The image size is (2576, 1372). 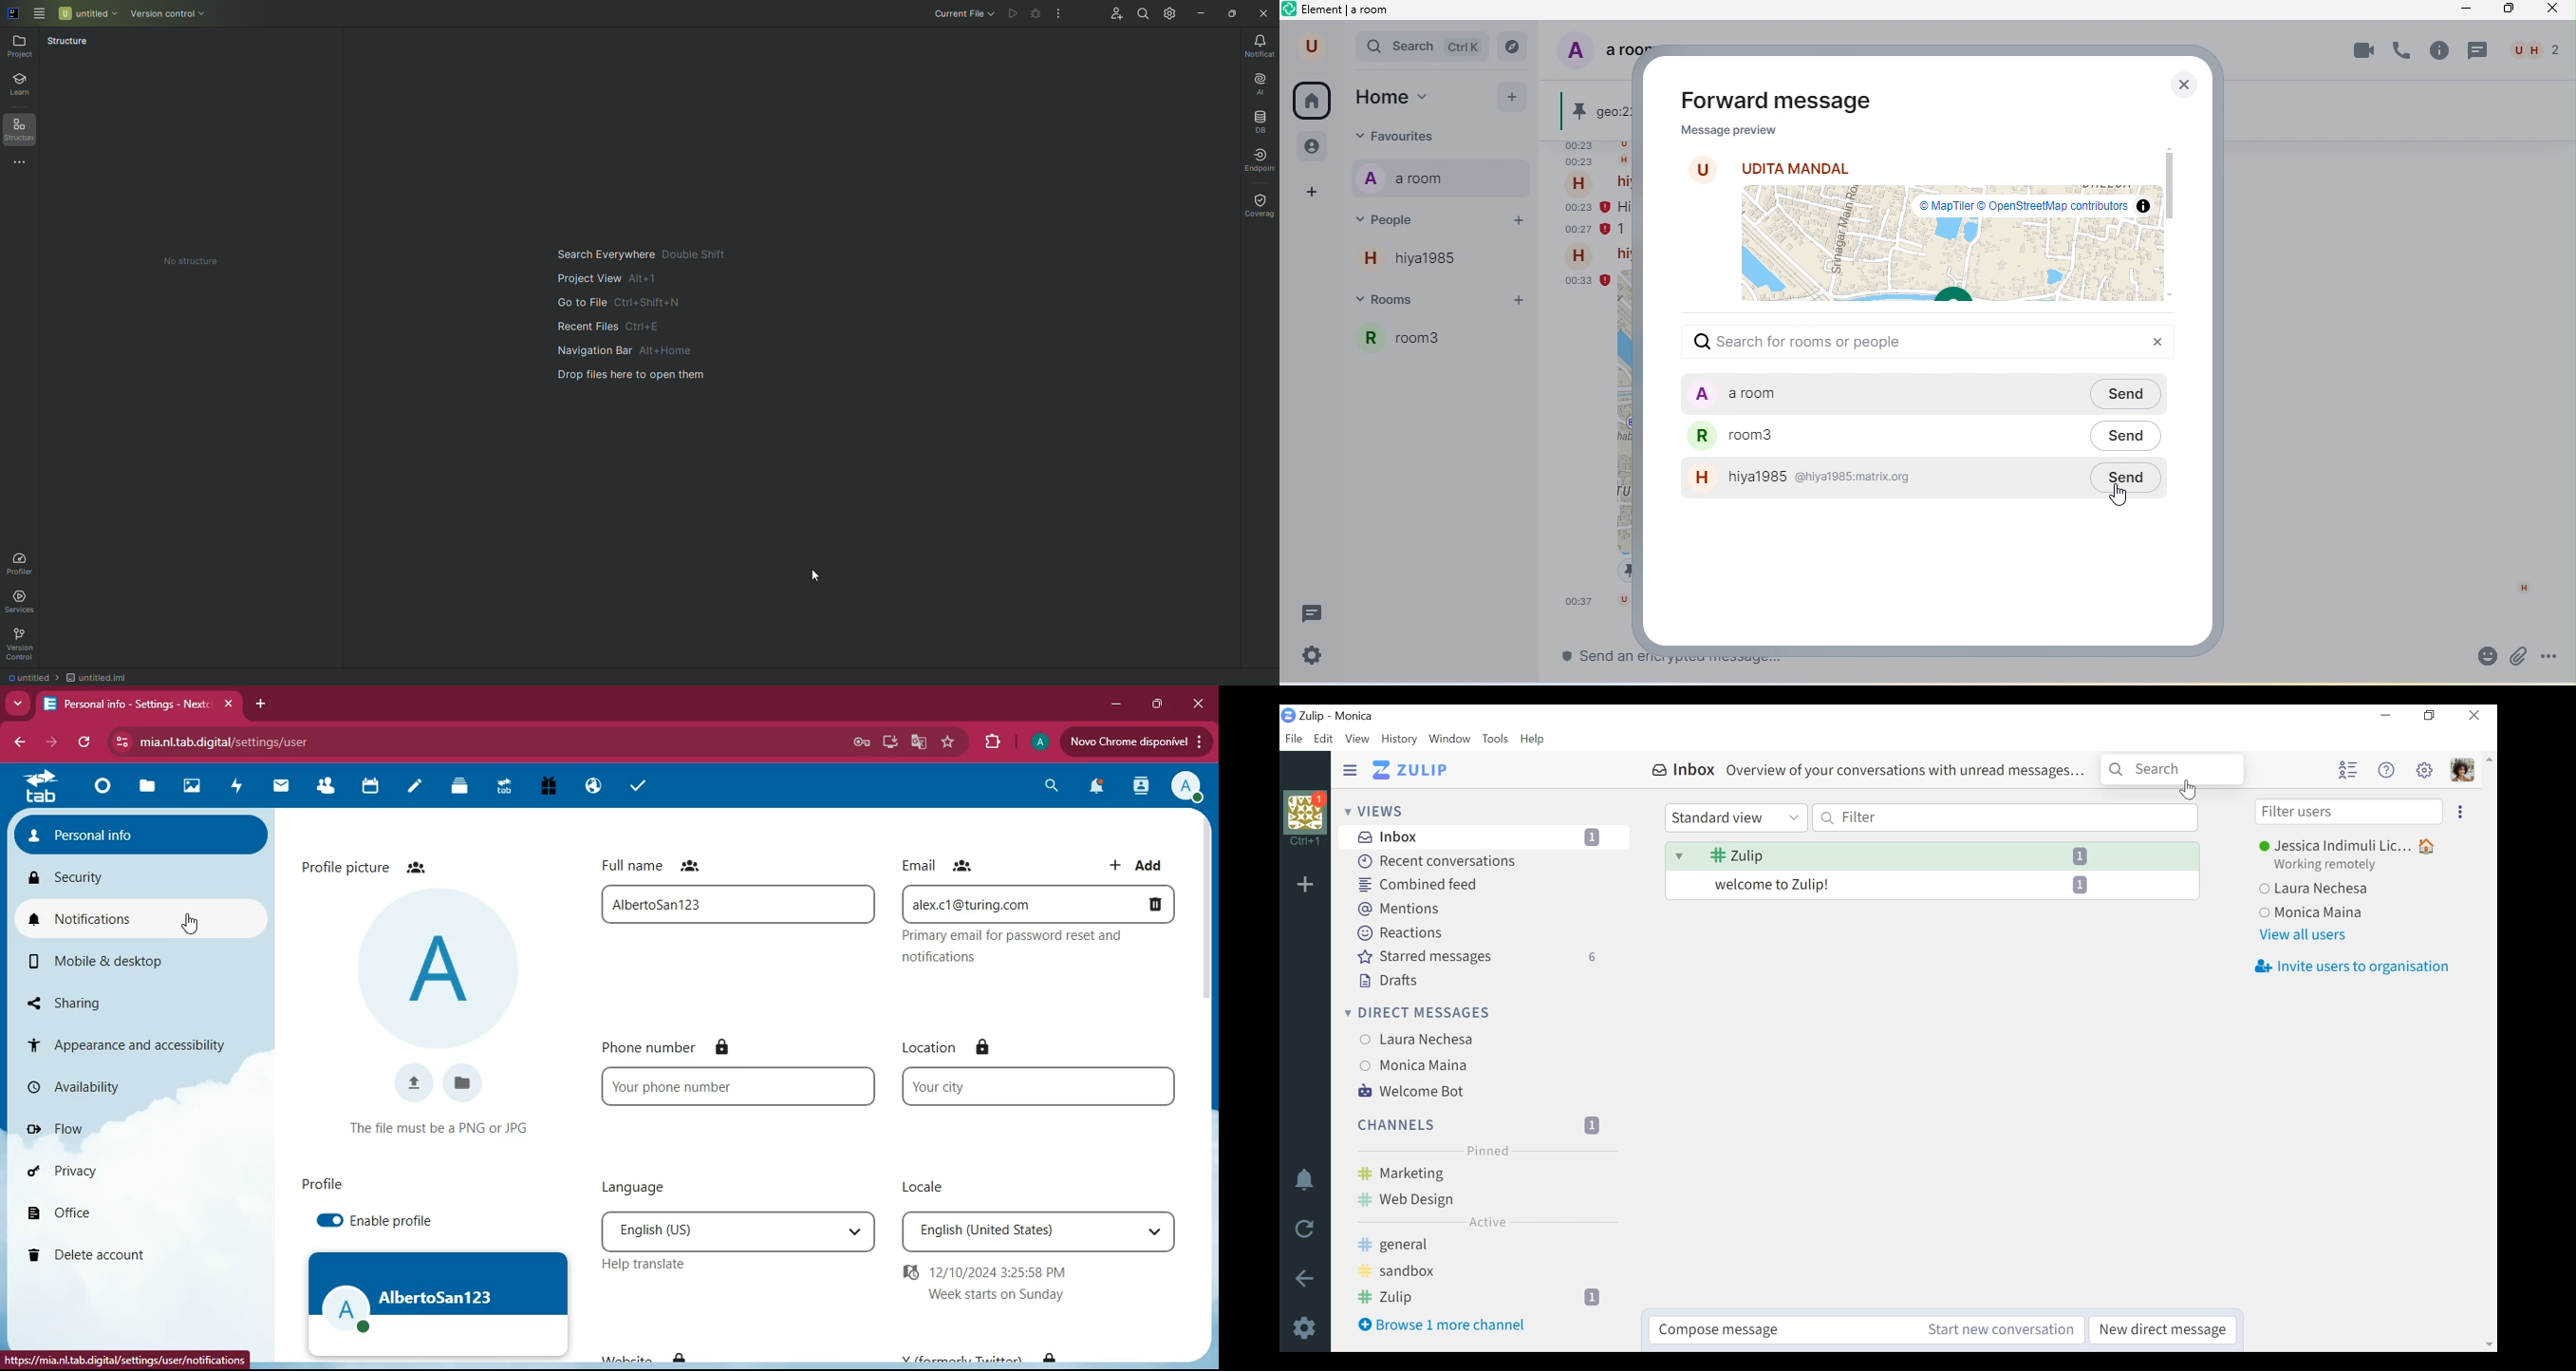 I want to click on people, so click(x=1310, y=147).